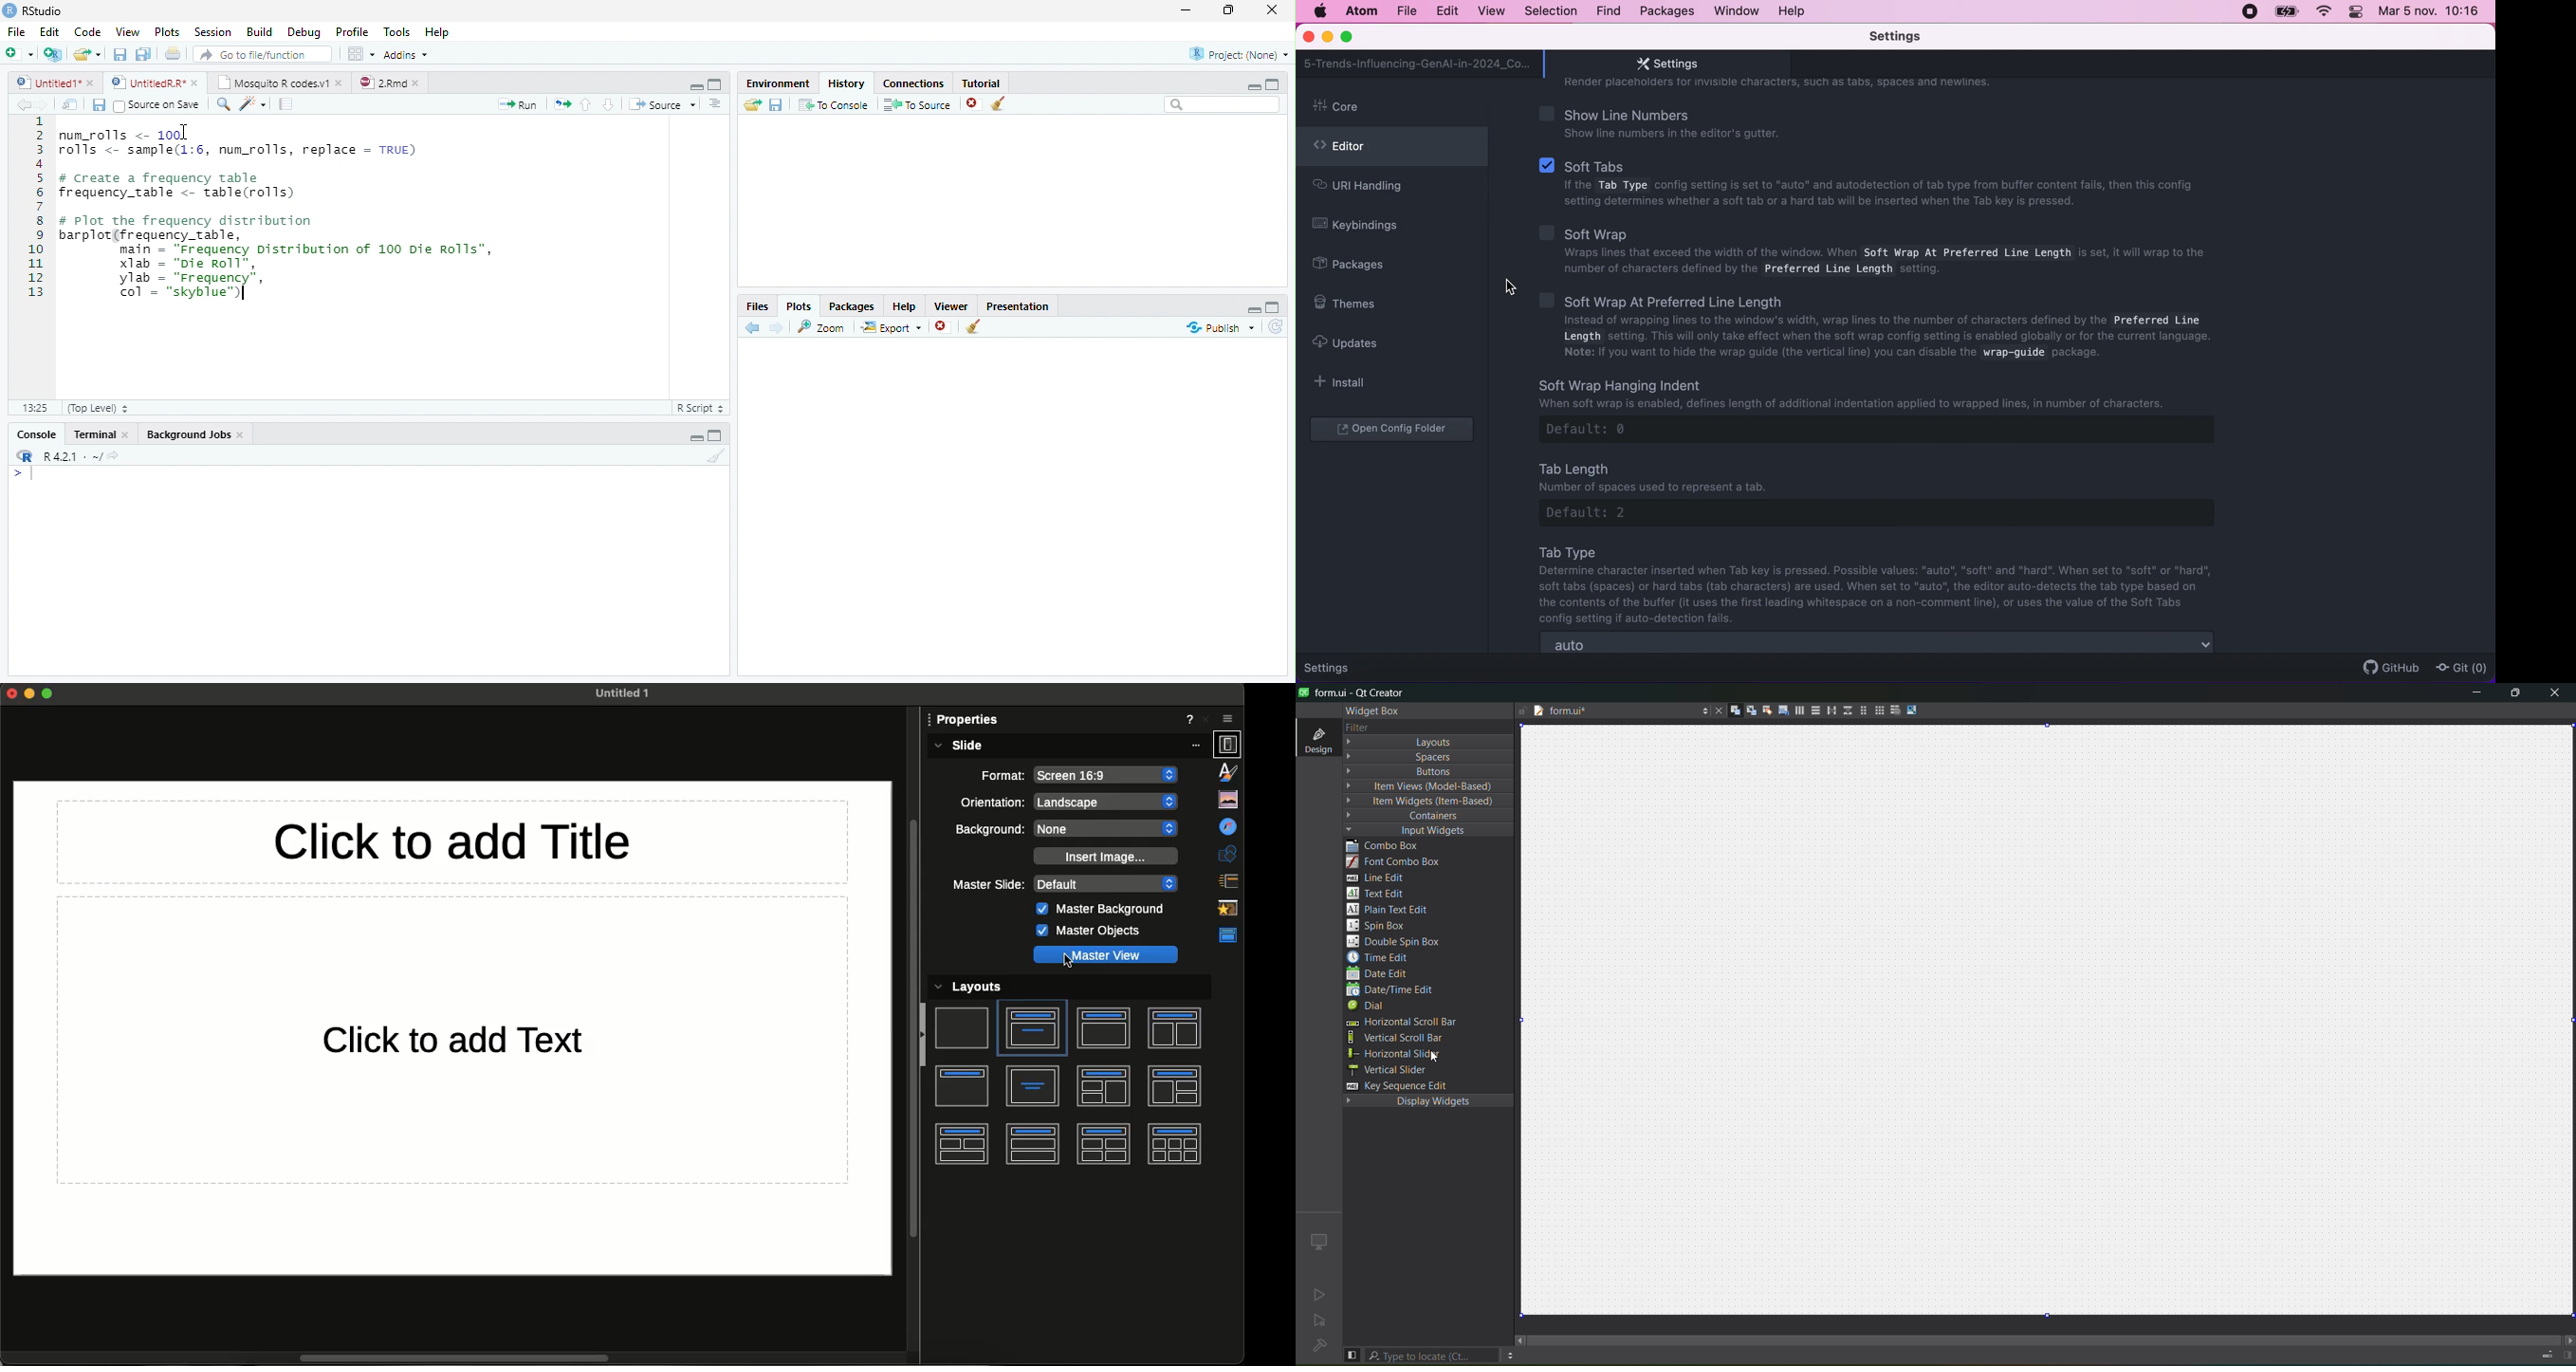  Describe the element at coordinates (128, 30) in the screenshot. I see `View` at that location.